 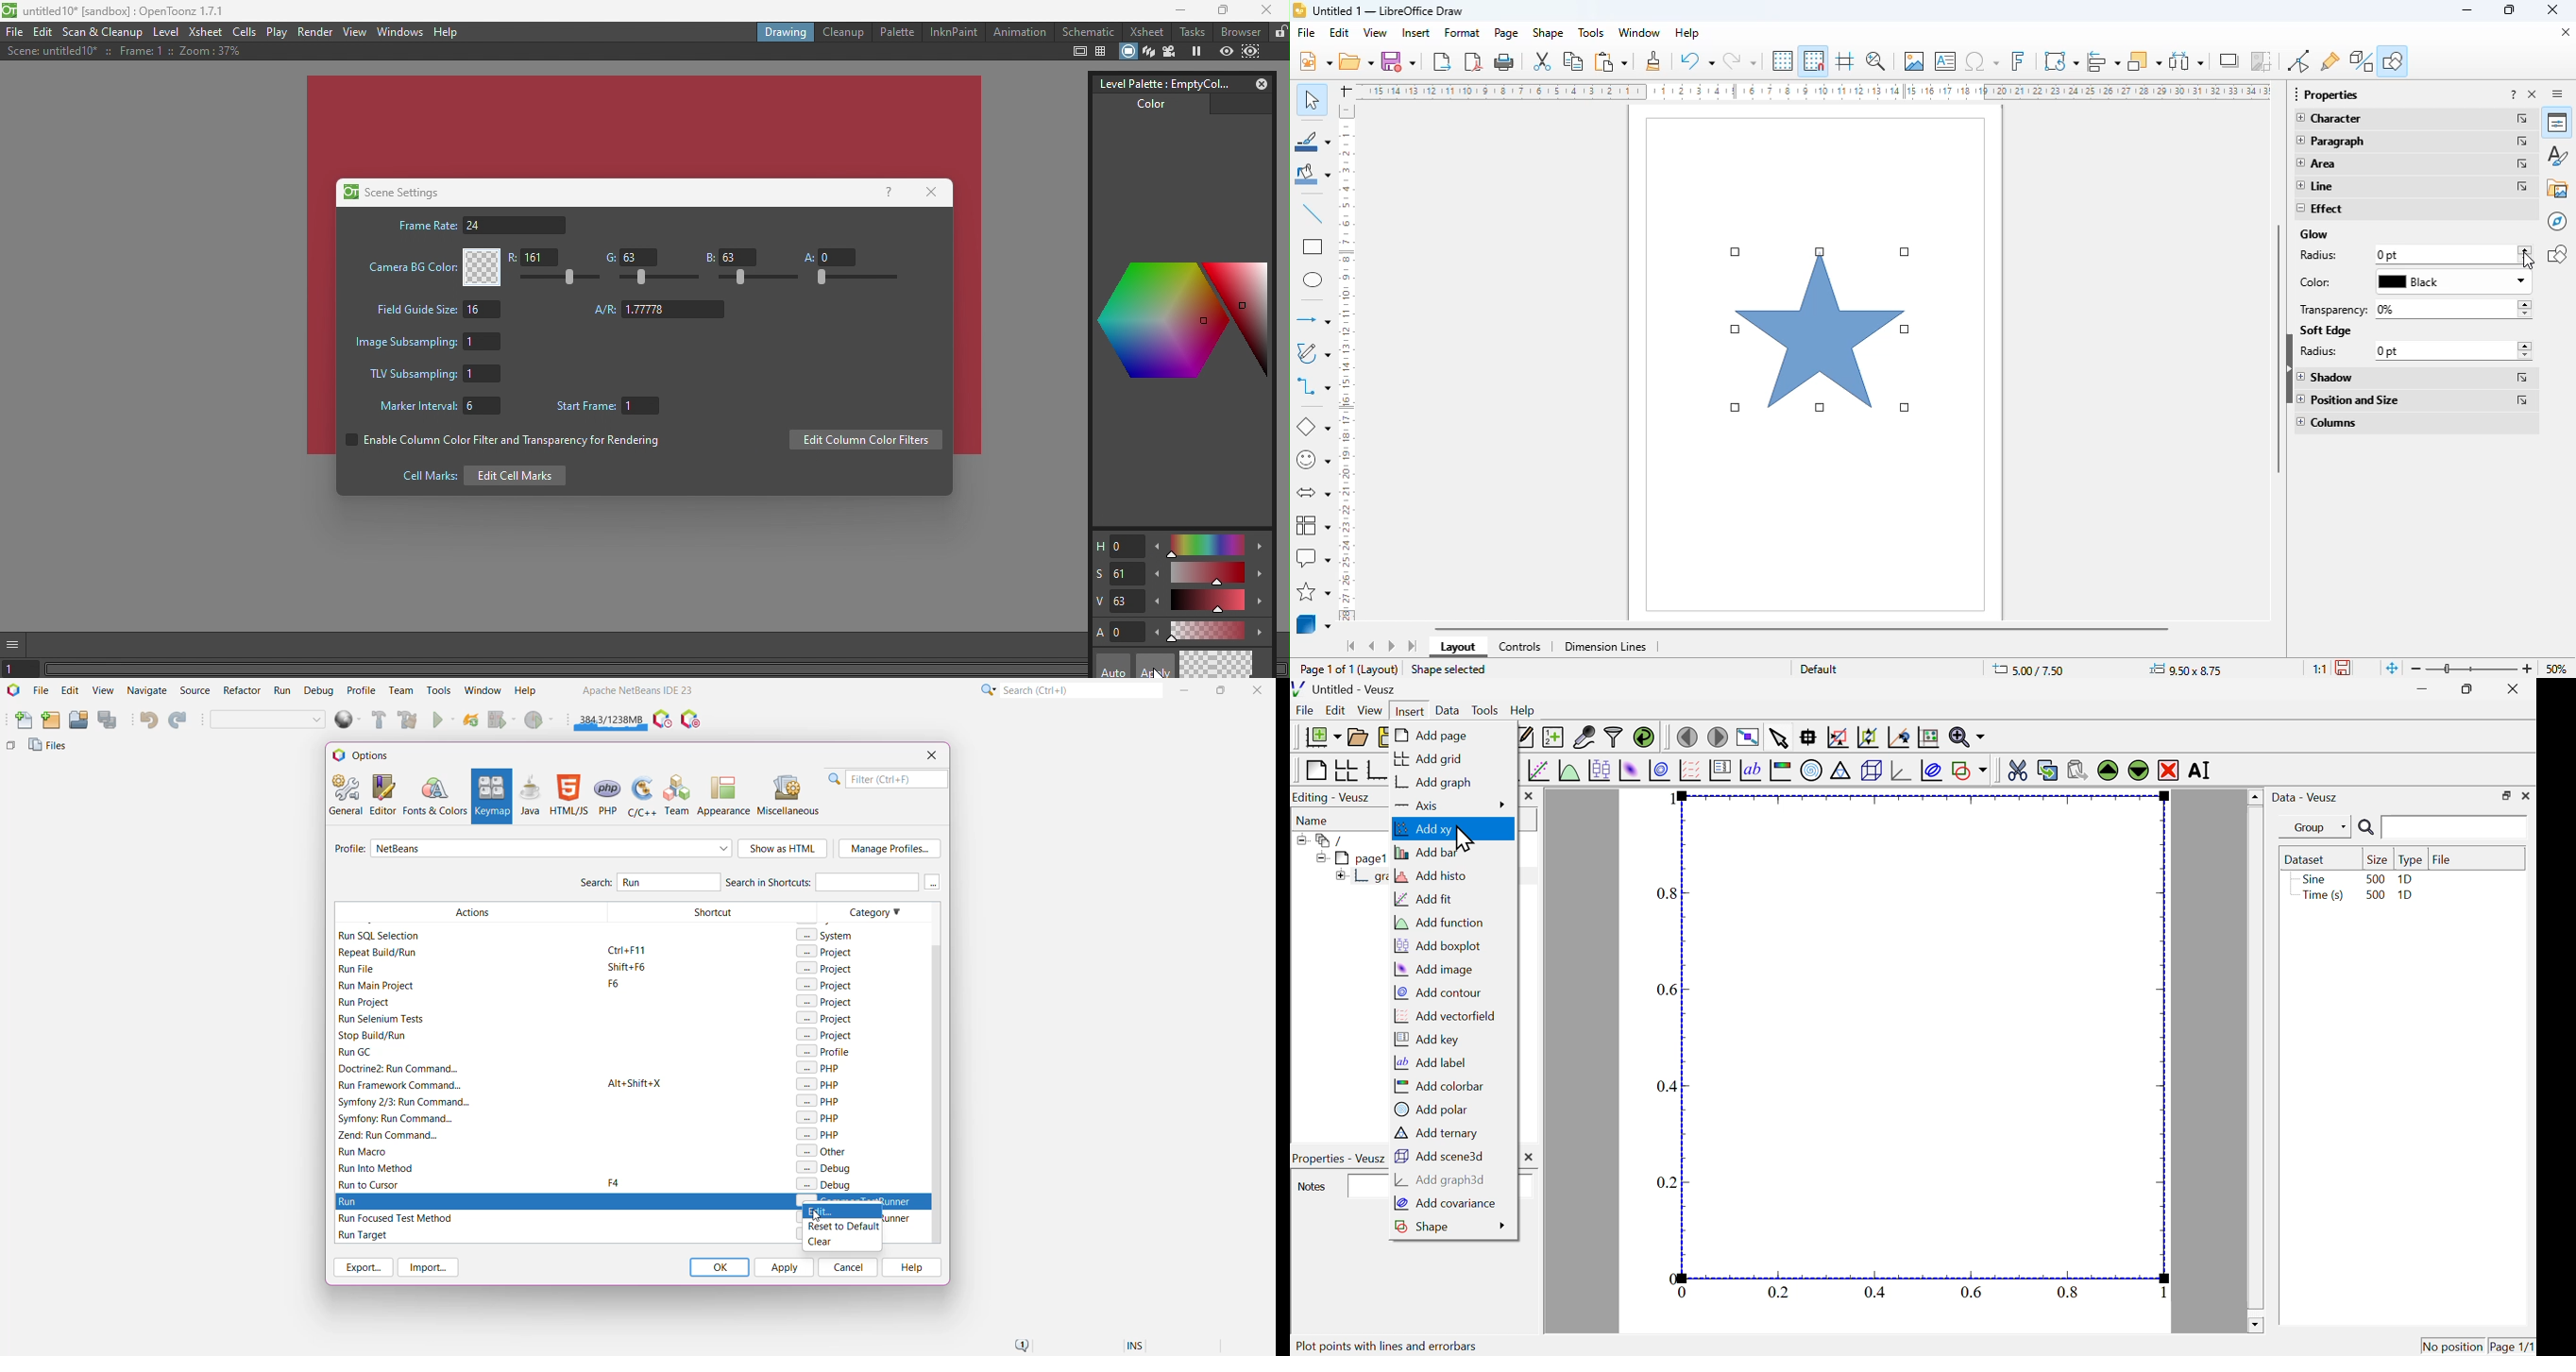 I want to click on remove the selected widget, so click(x=2169, y=770).